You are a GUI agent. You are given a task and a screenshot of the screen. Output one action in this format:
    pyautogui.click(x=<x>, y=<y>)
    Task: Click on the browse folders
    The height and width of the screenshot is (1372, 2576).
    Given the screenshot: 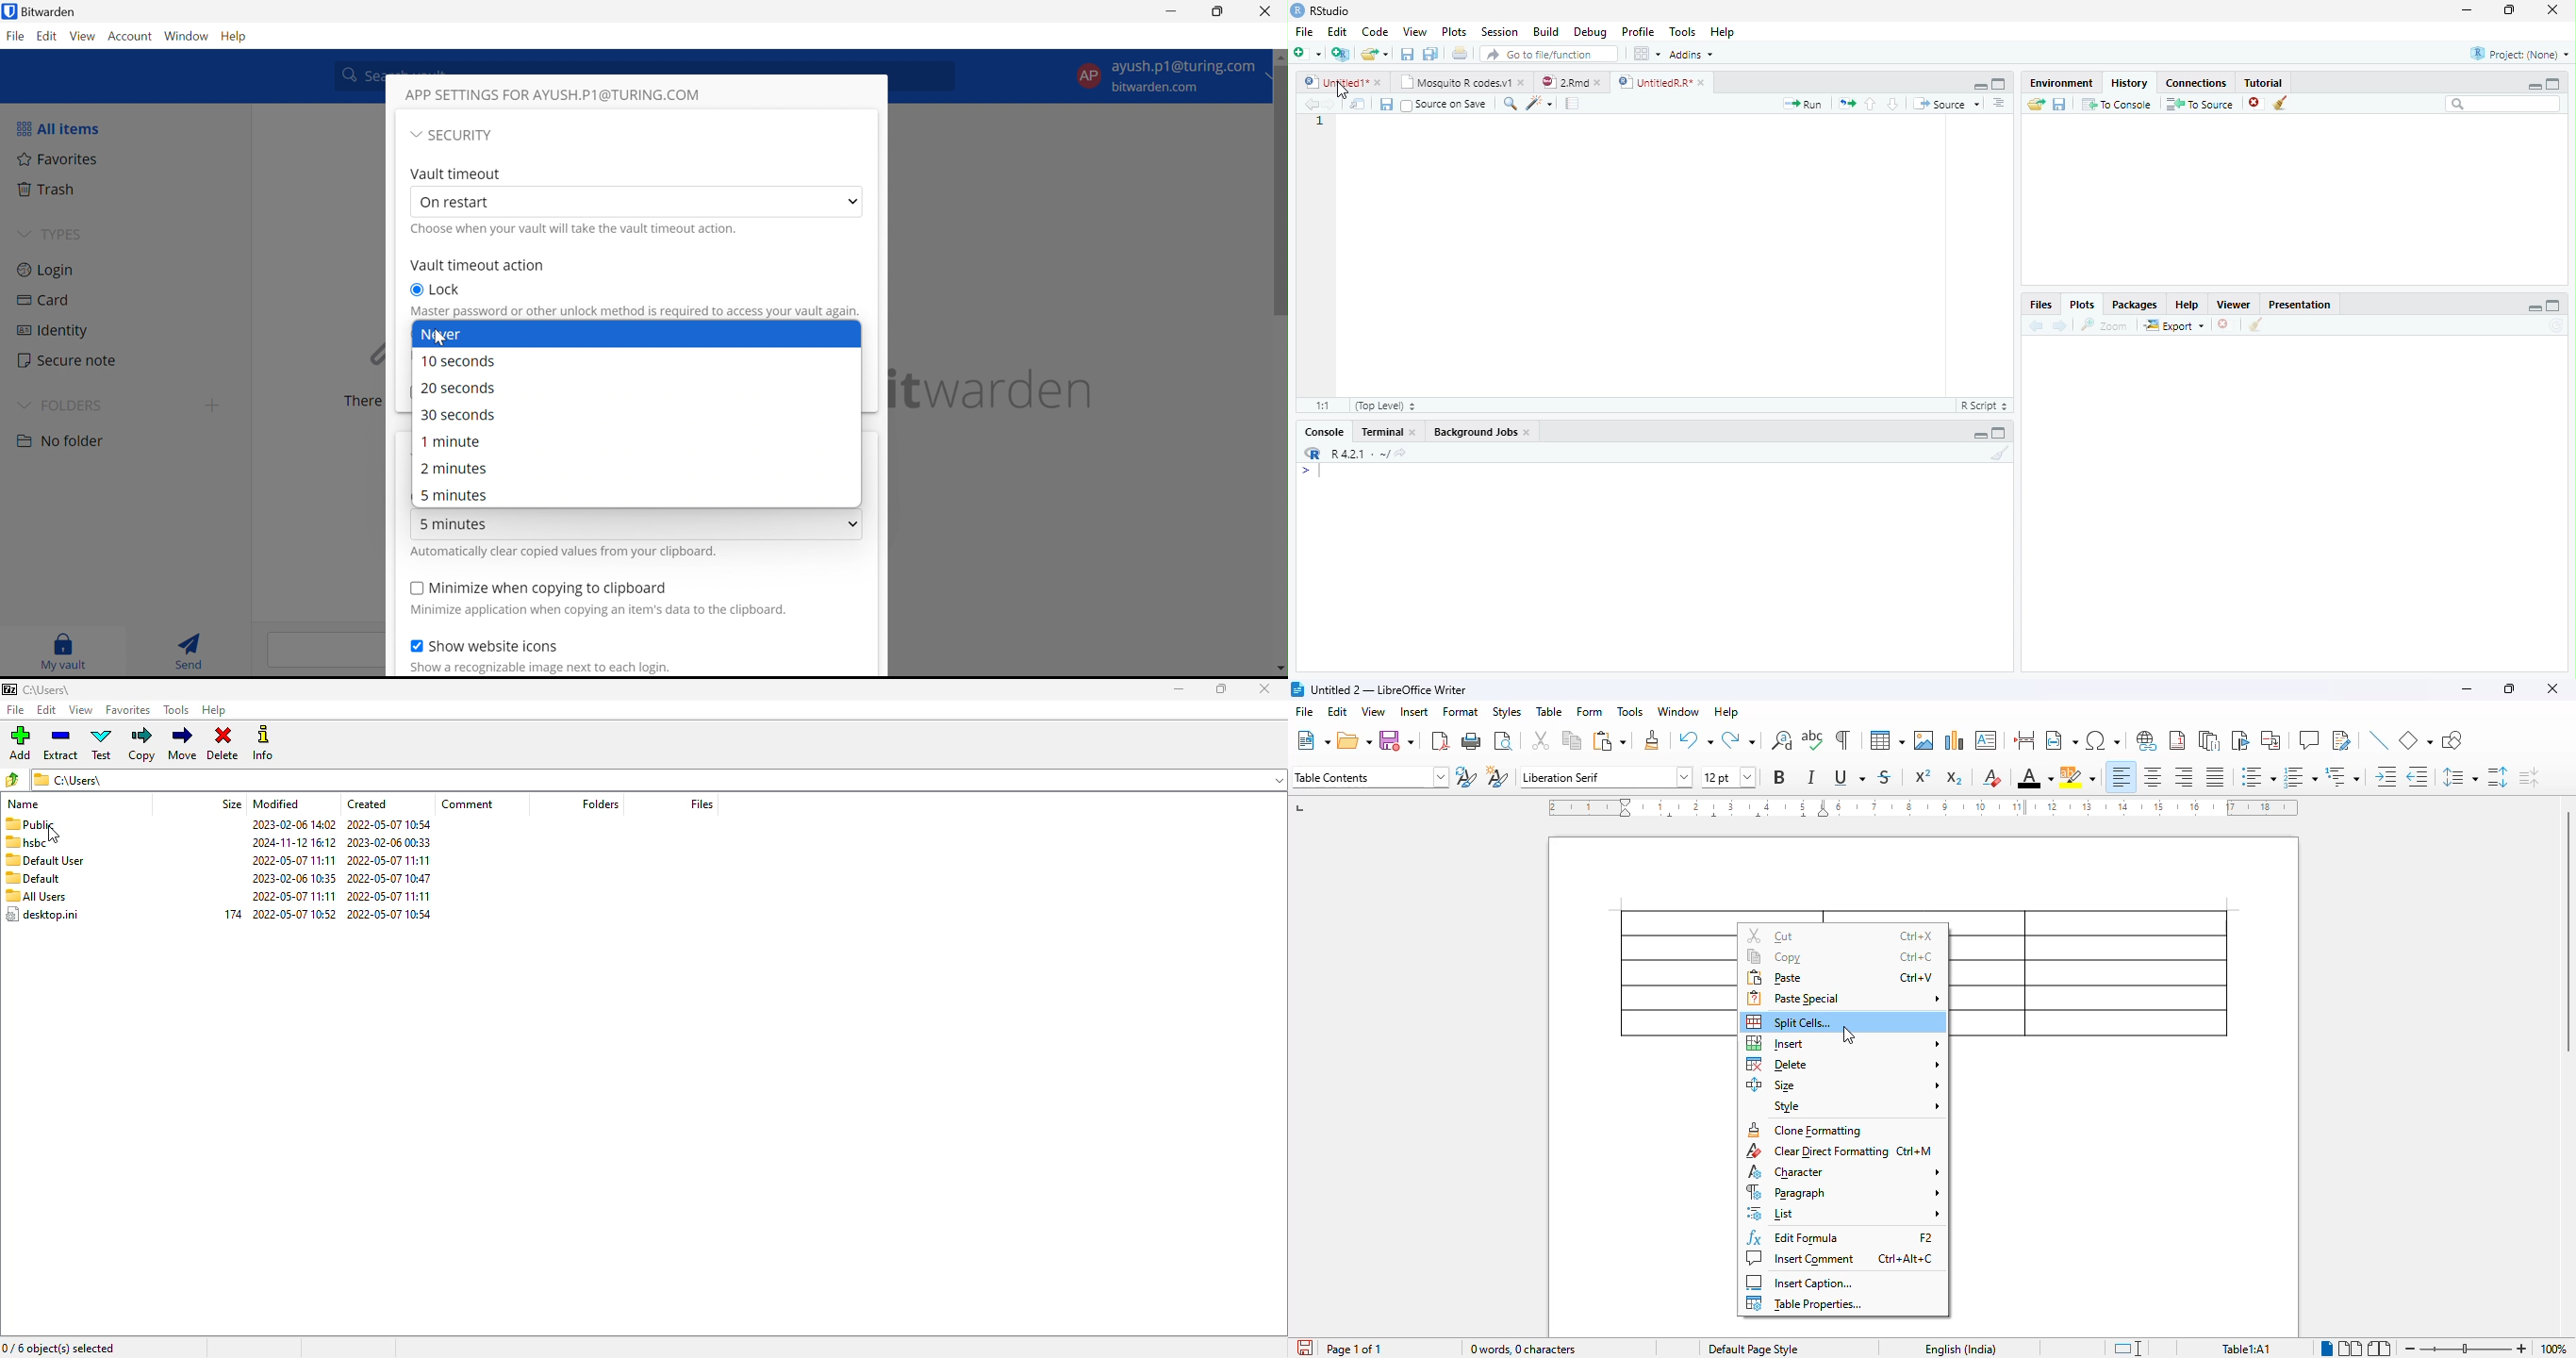 What is the action you would take?
    pyautogui.click(x=10, y=779)
    